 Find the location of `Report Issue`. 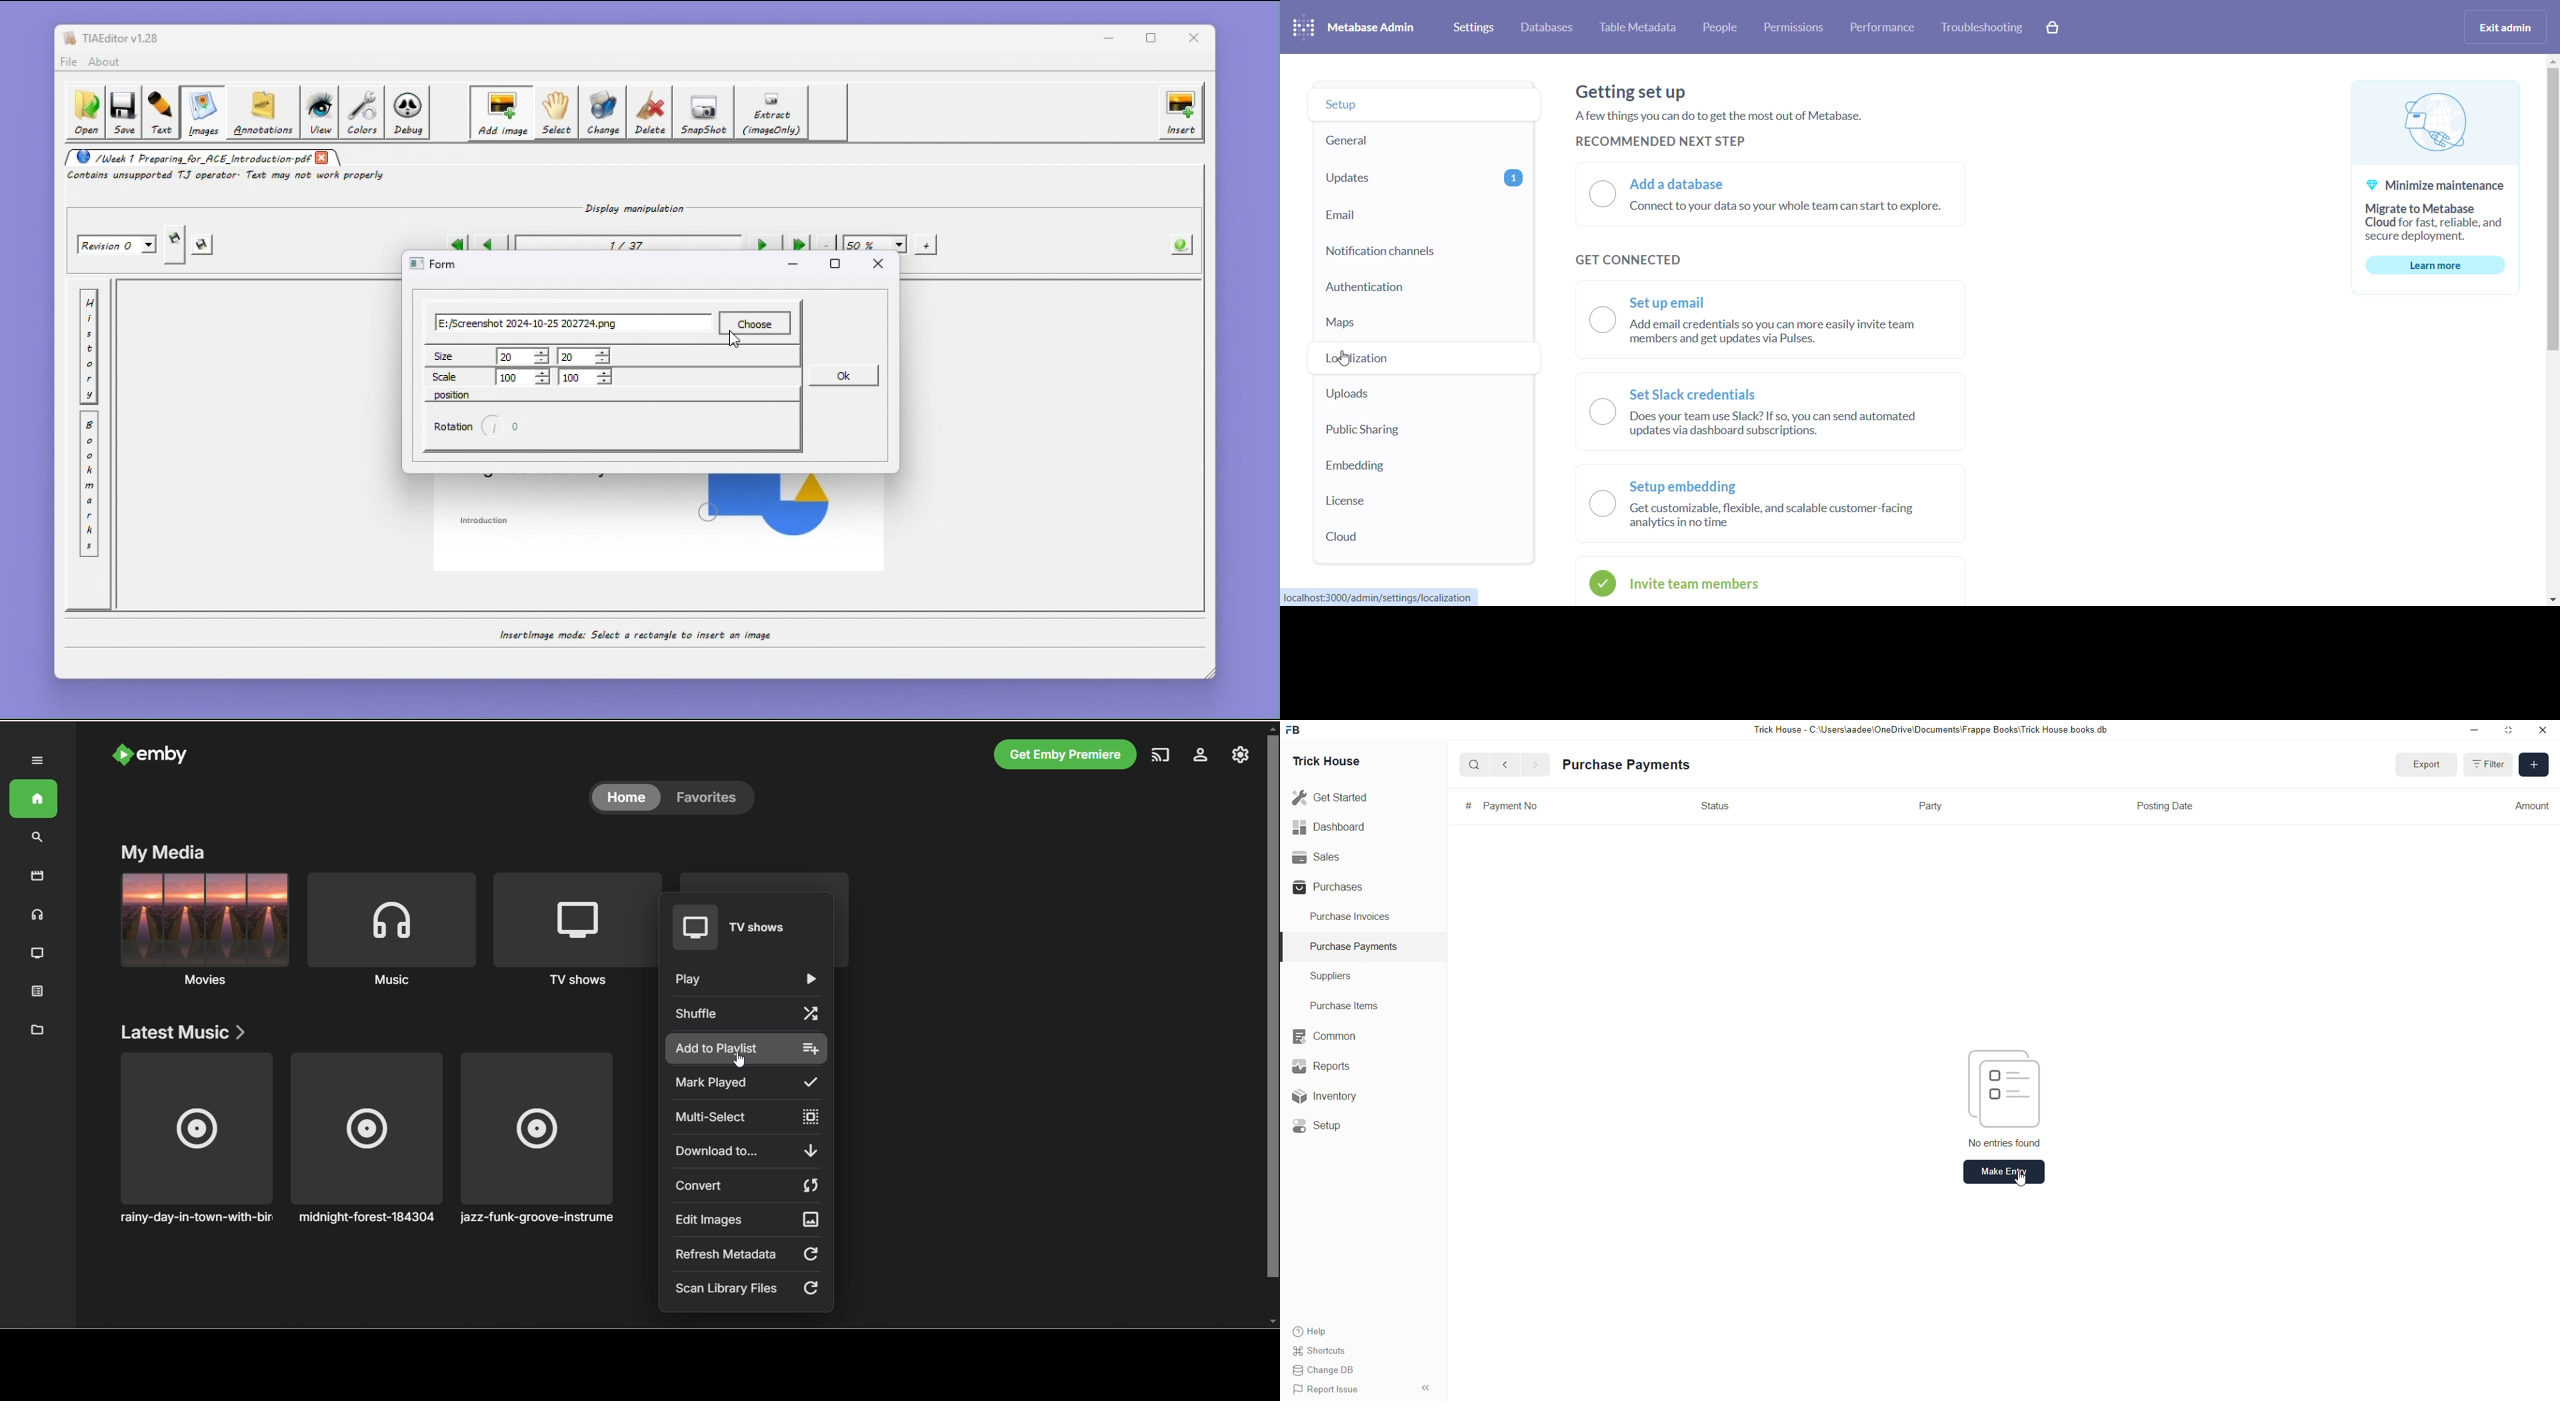

Report Issue is located at coordinates (1323, 1388).